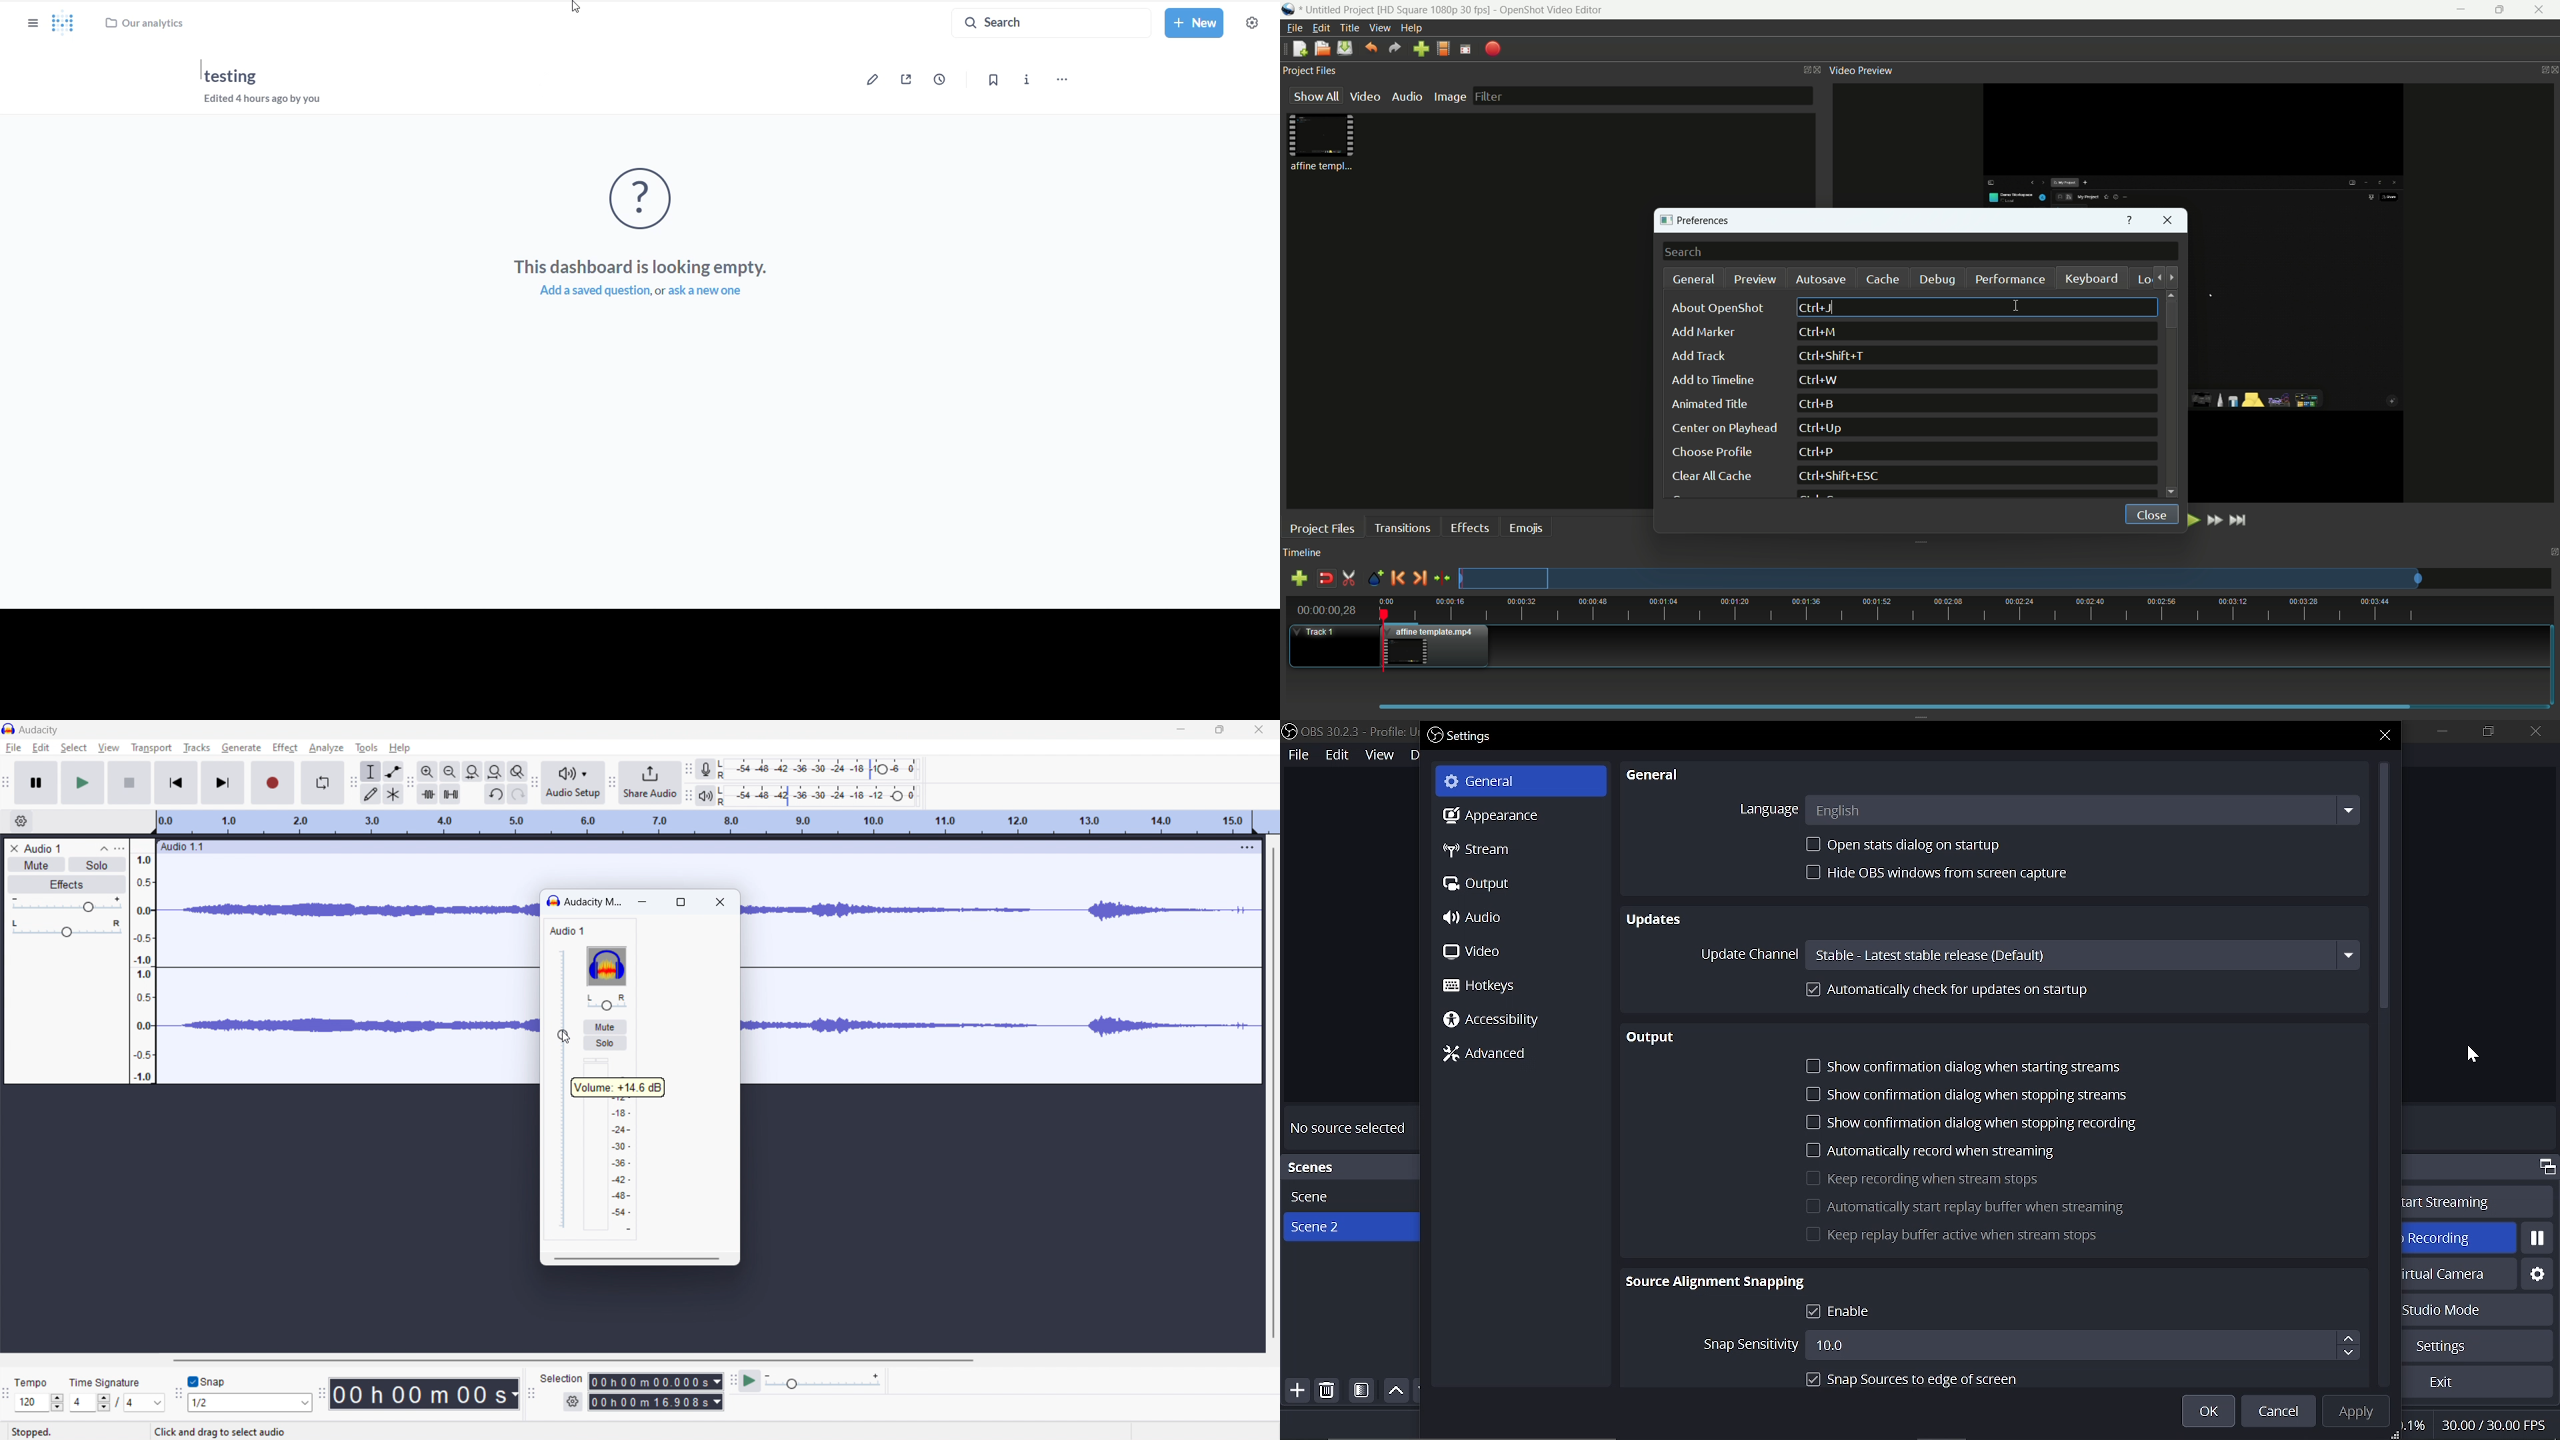  What do you see at coordinates (573, 783) in the screenshot?
I see `audio setup` at bounding box center [573, 783].